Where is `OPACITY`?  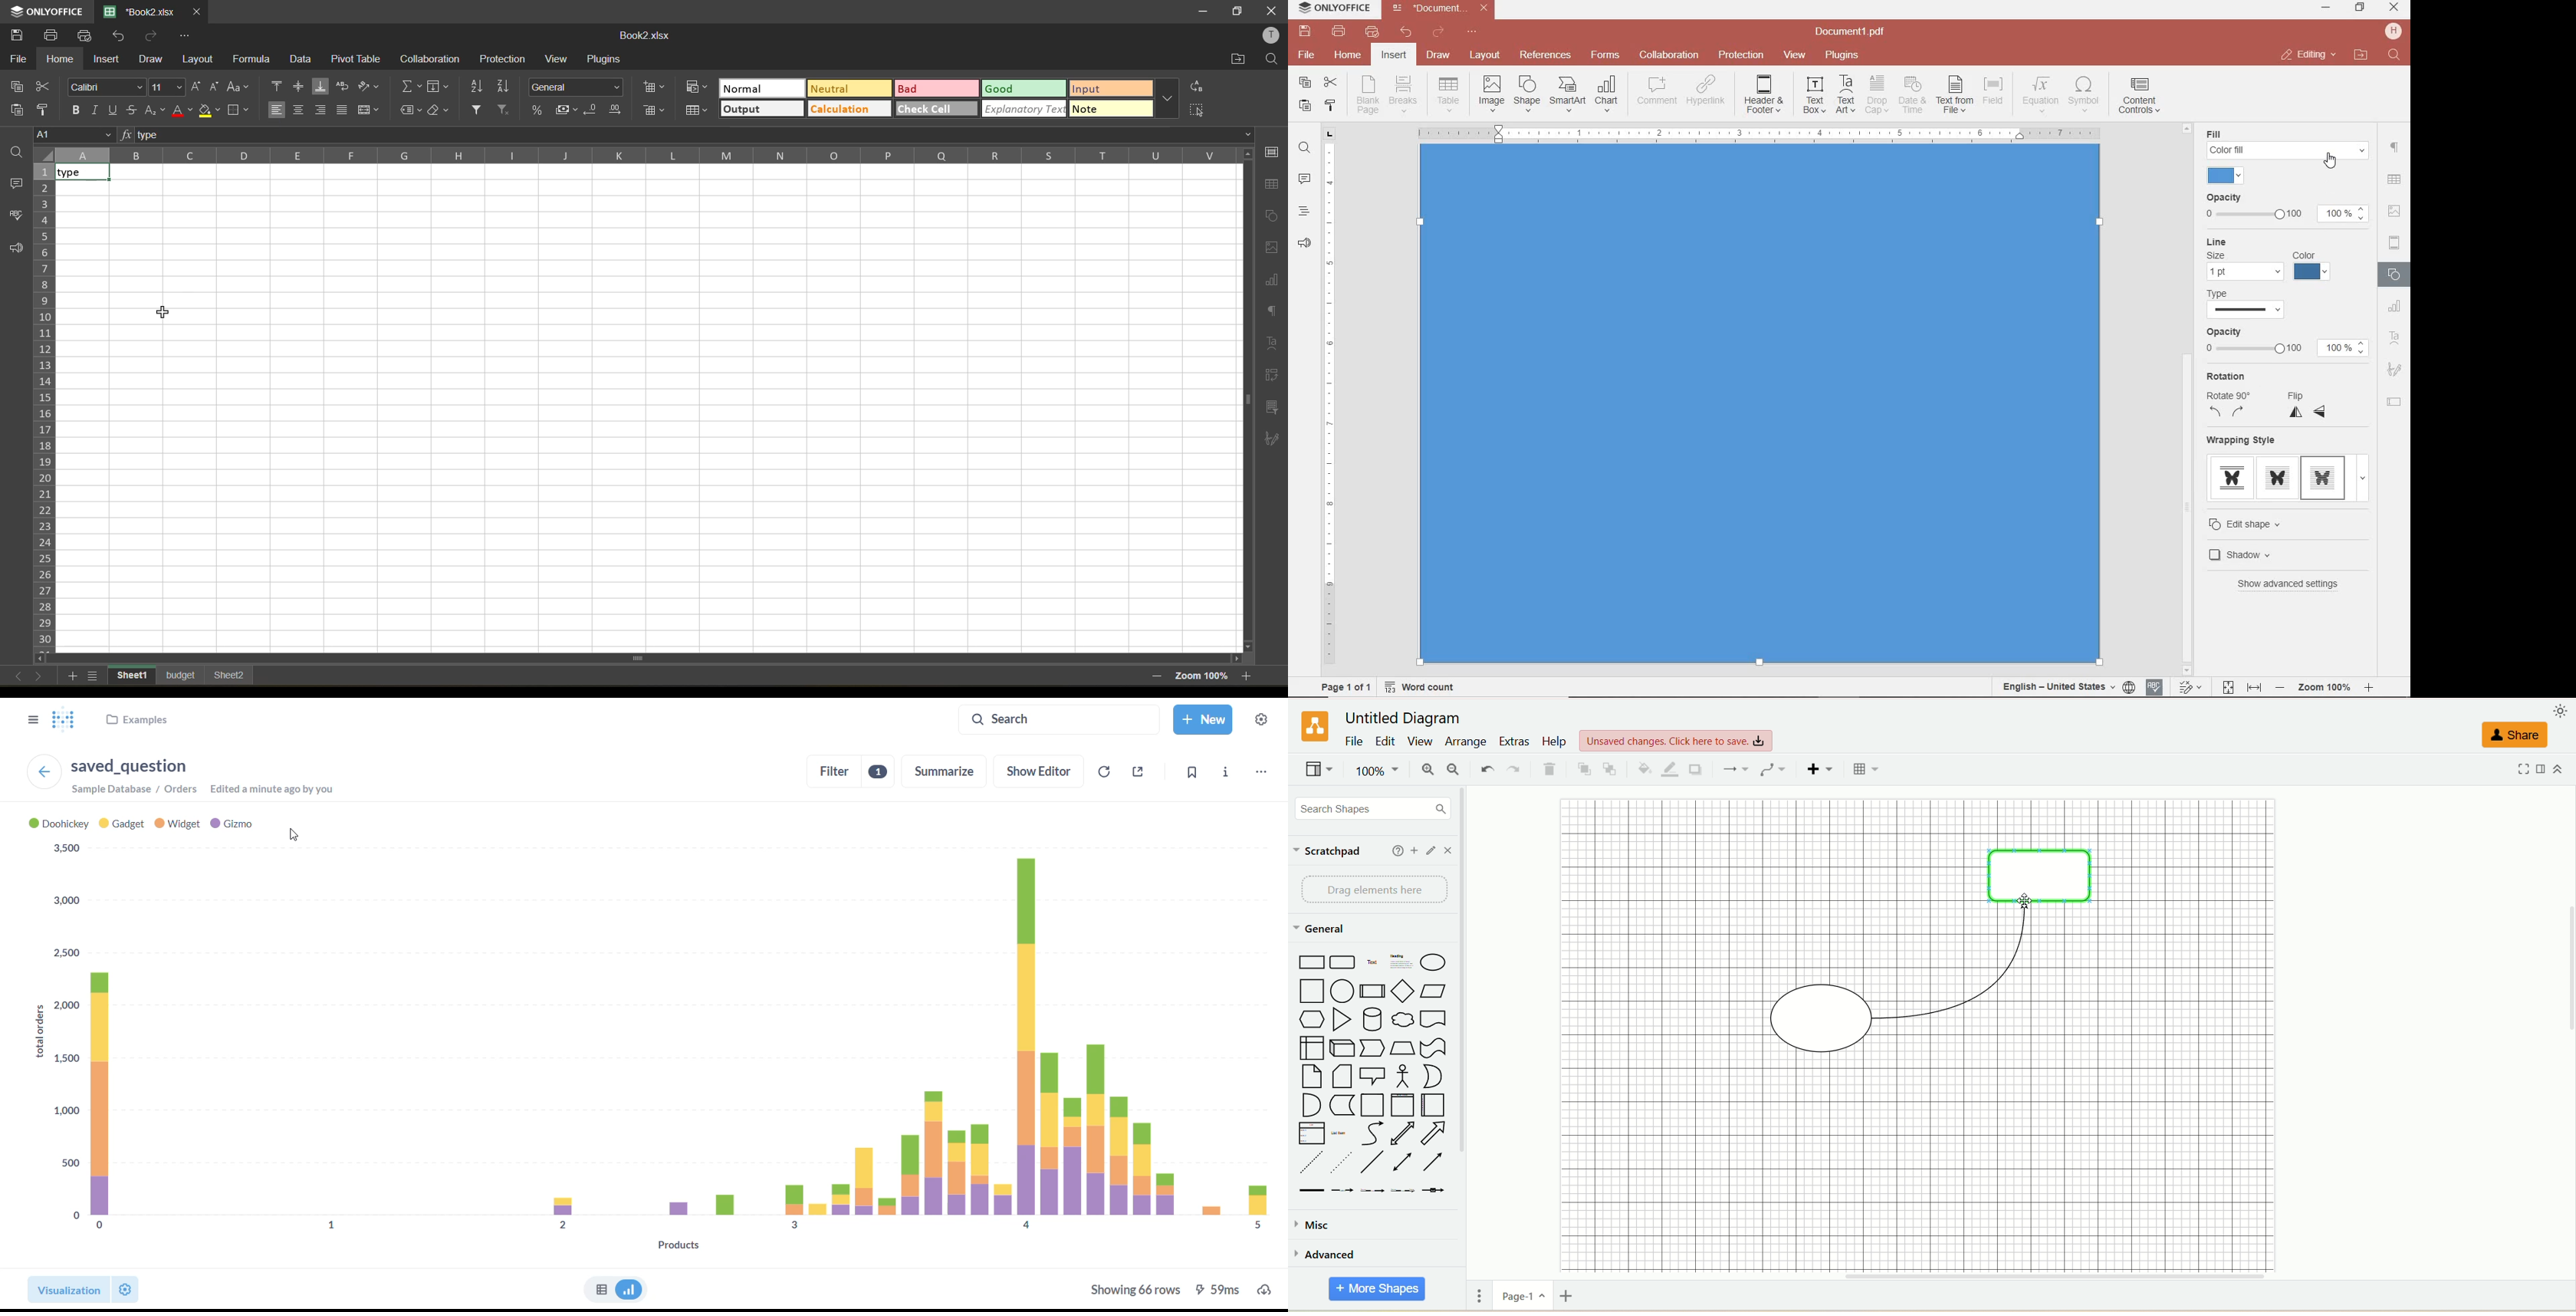 OPACITY is located at coordinates (2285, 345).